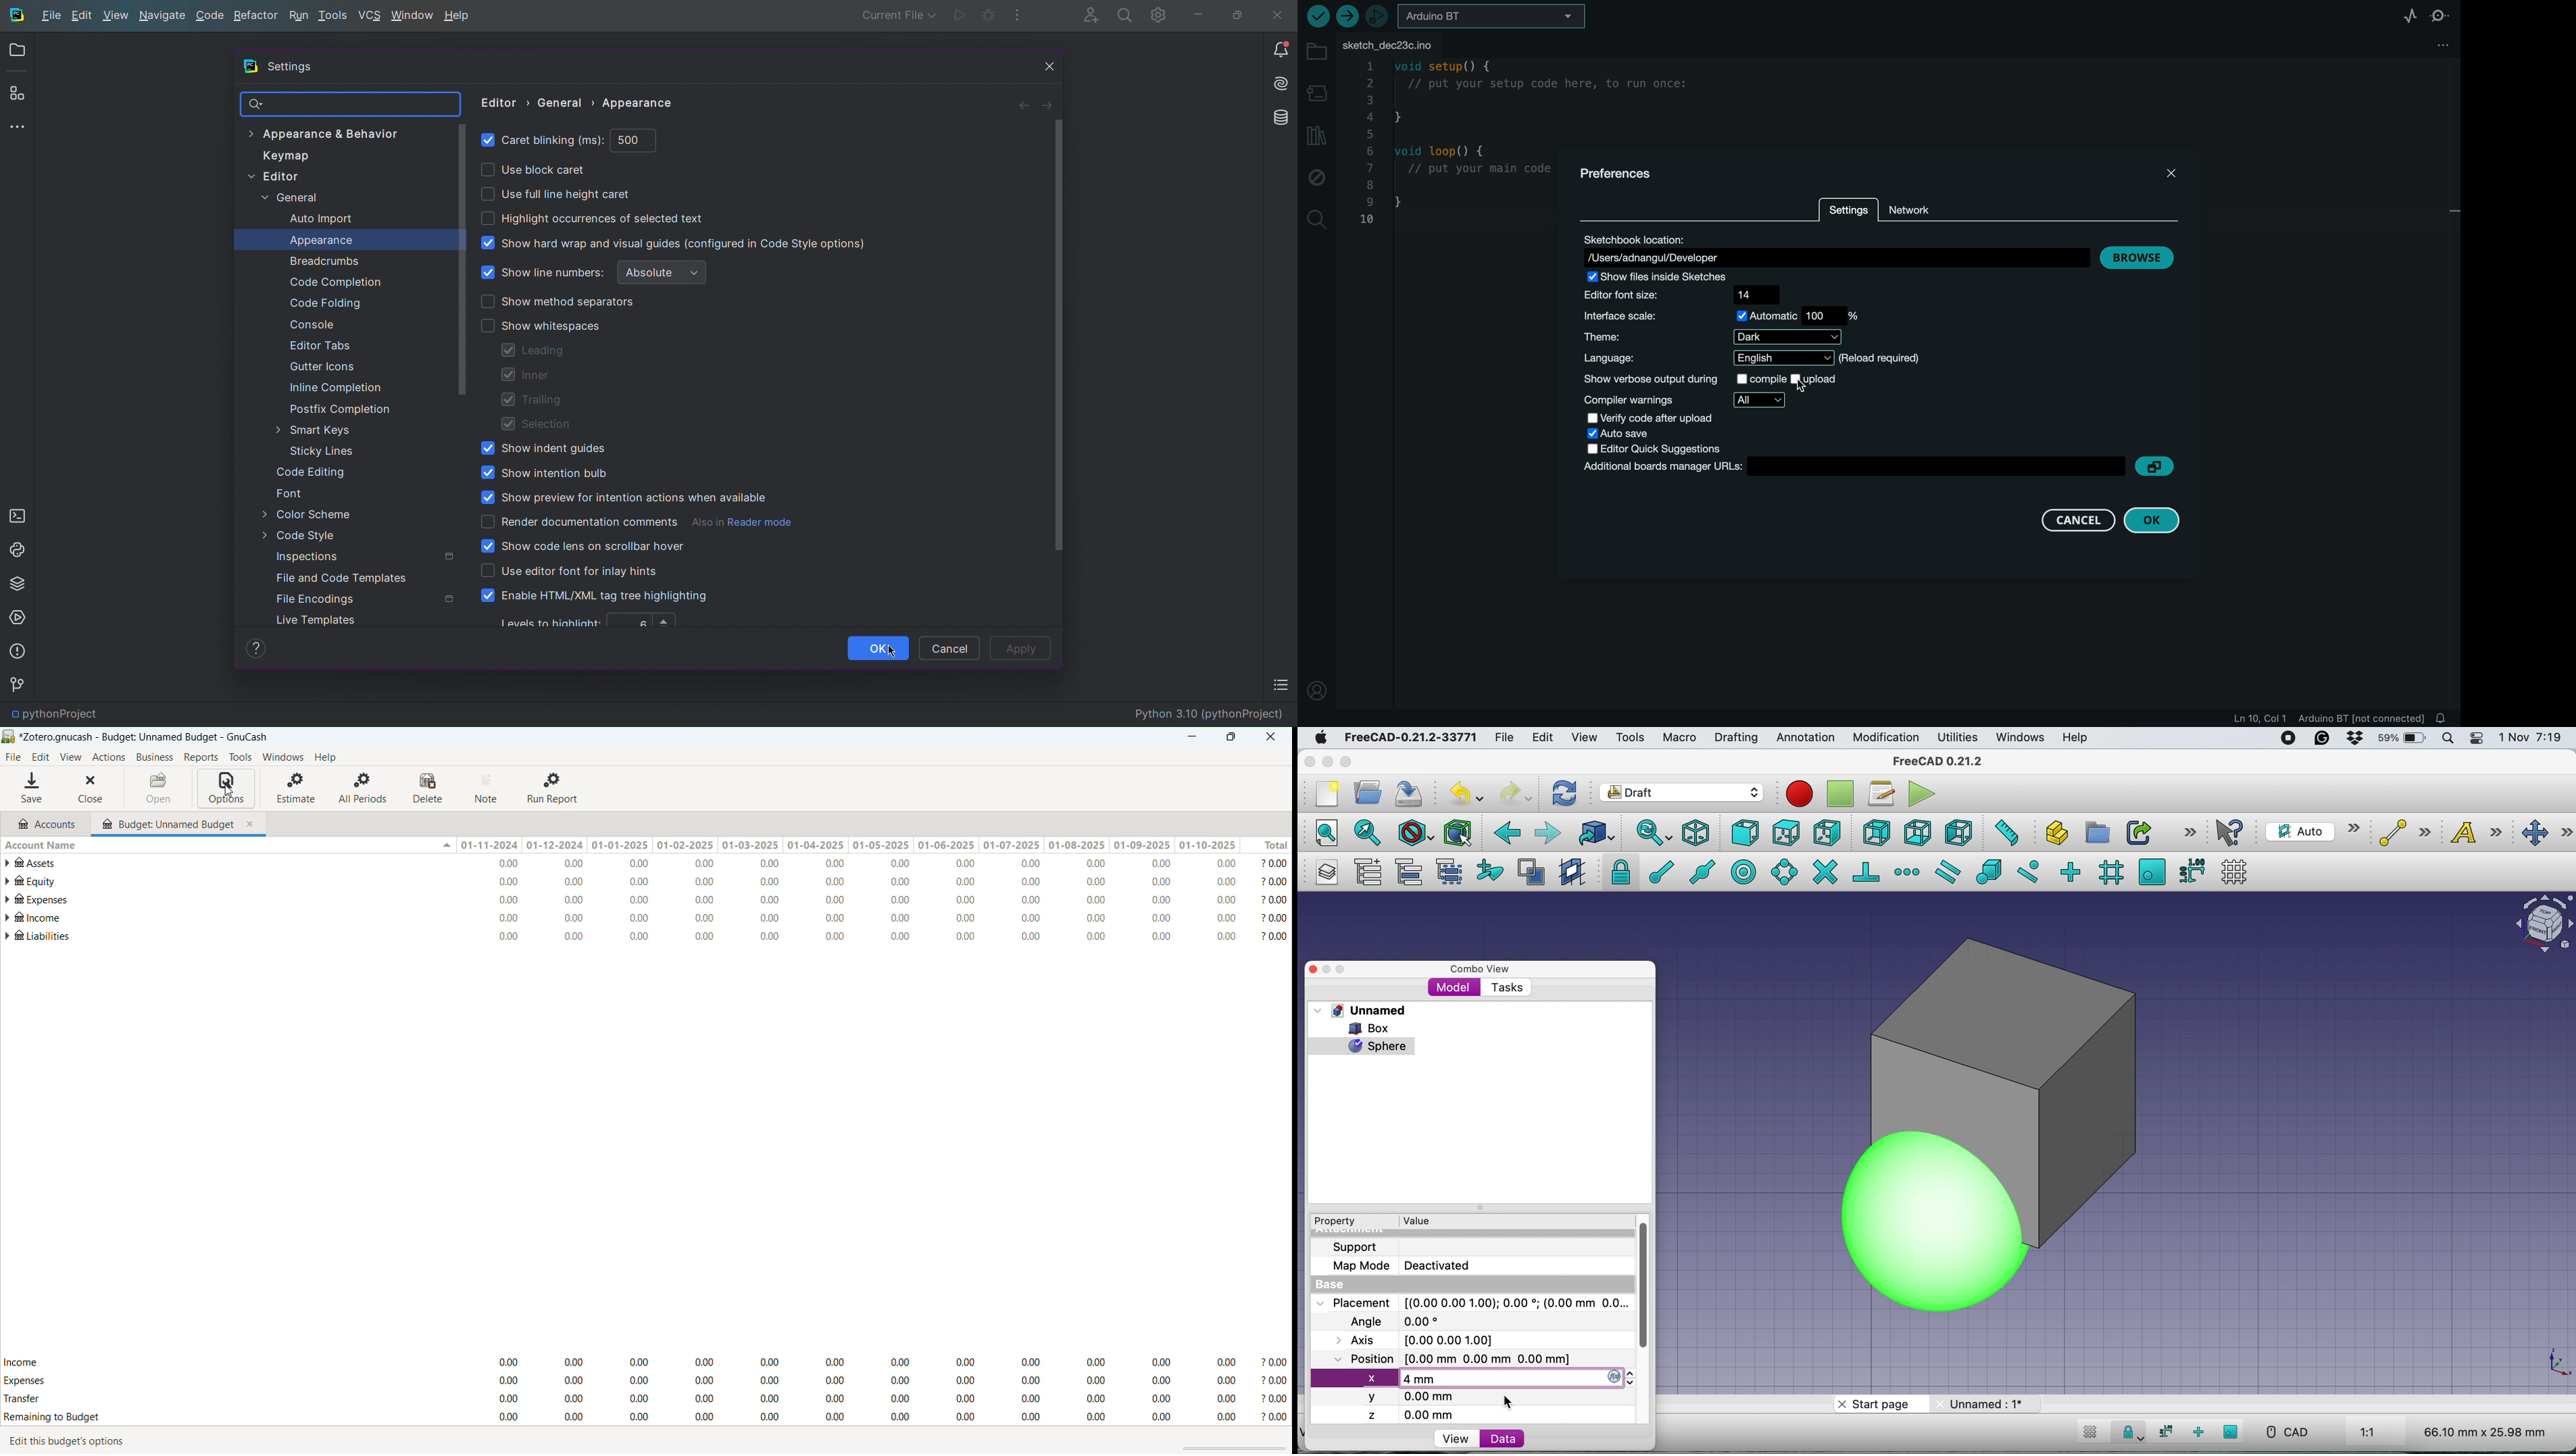 The image size is (2576, 1456). What do you see at coordinates (211, 16) in the screenshot?
I see `Code` at bounding box center [211, 16].